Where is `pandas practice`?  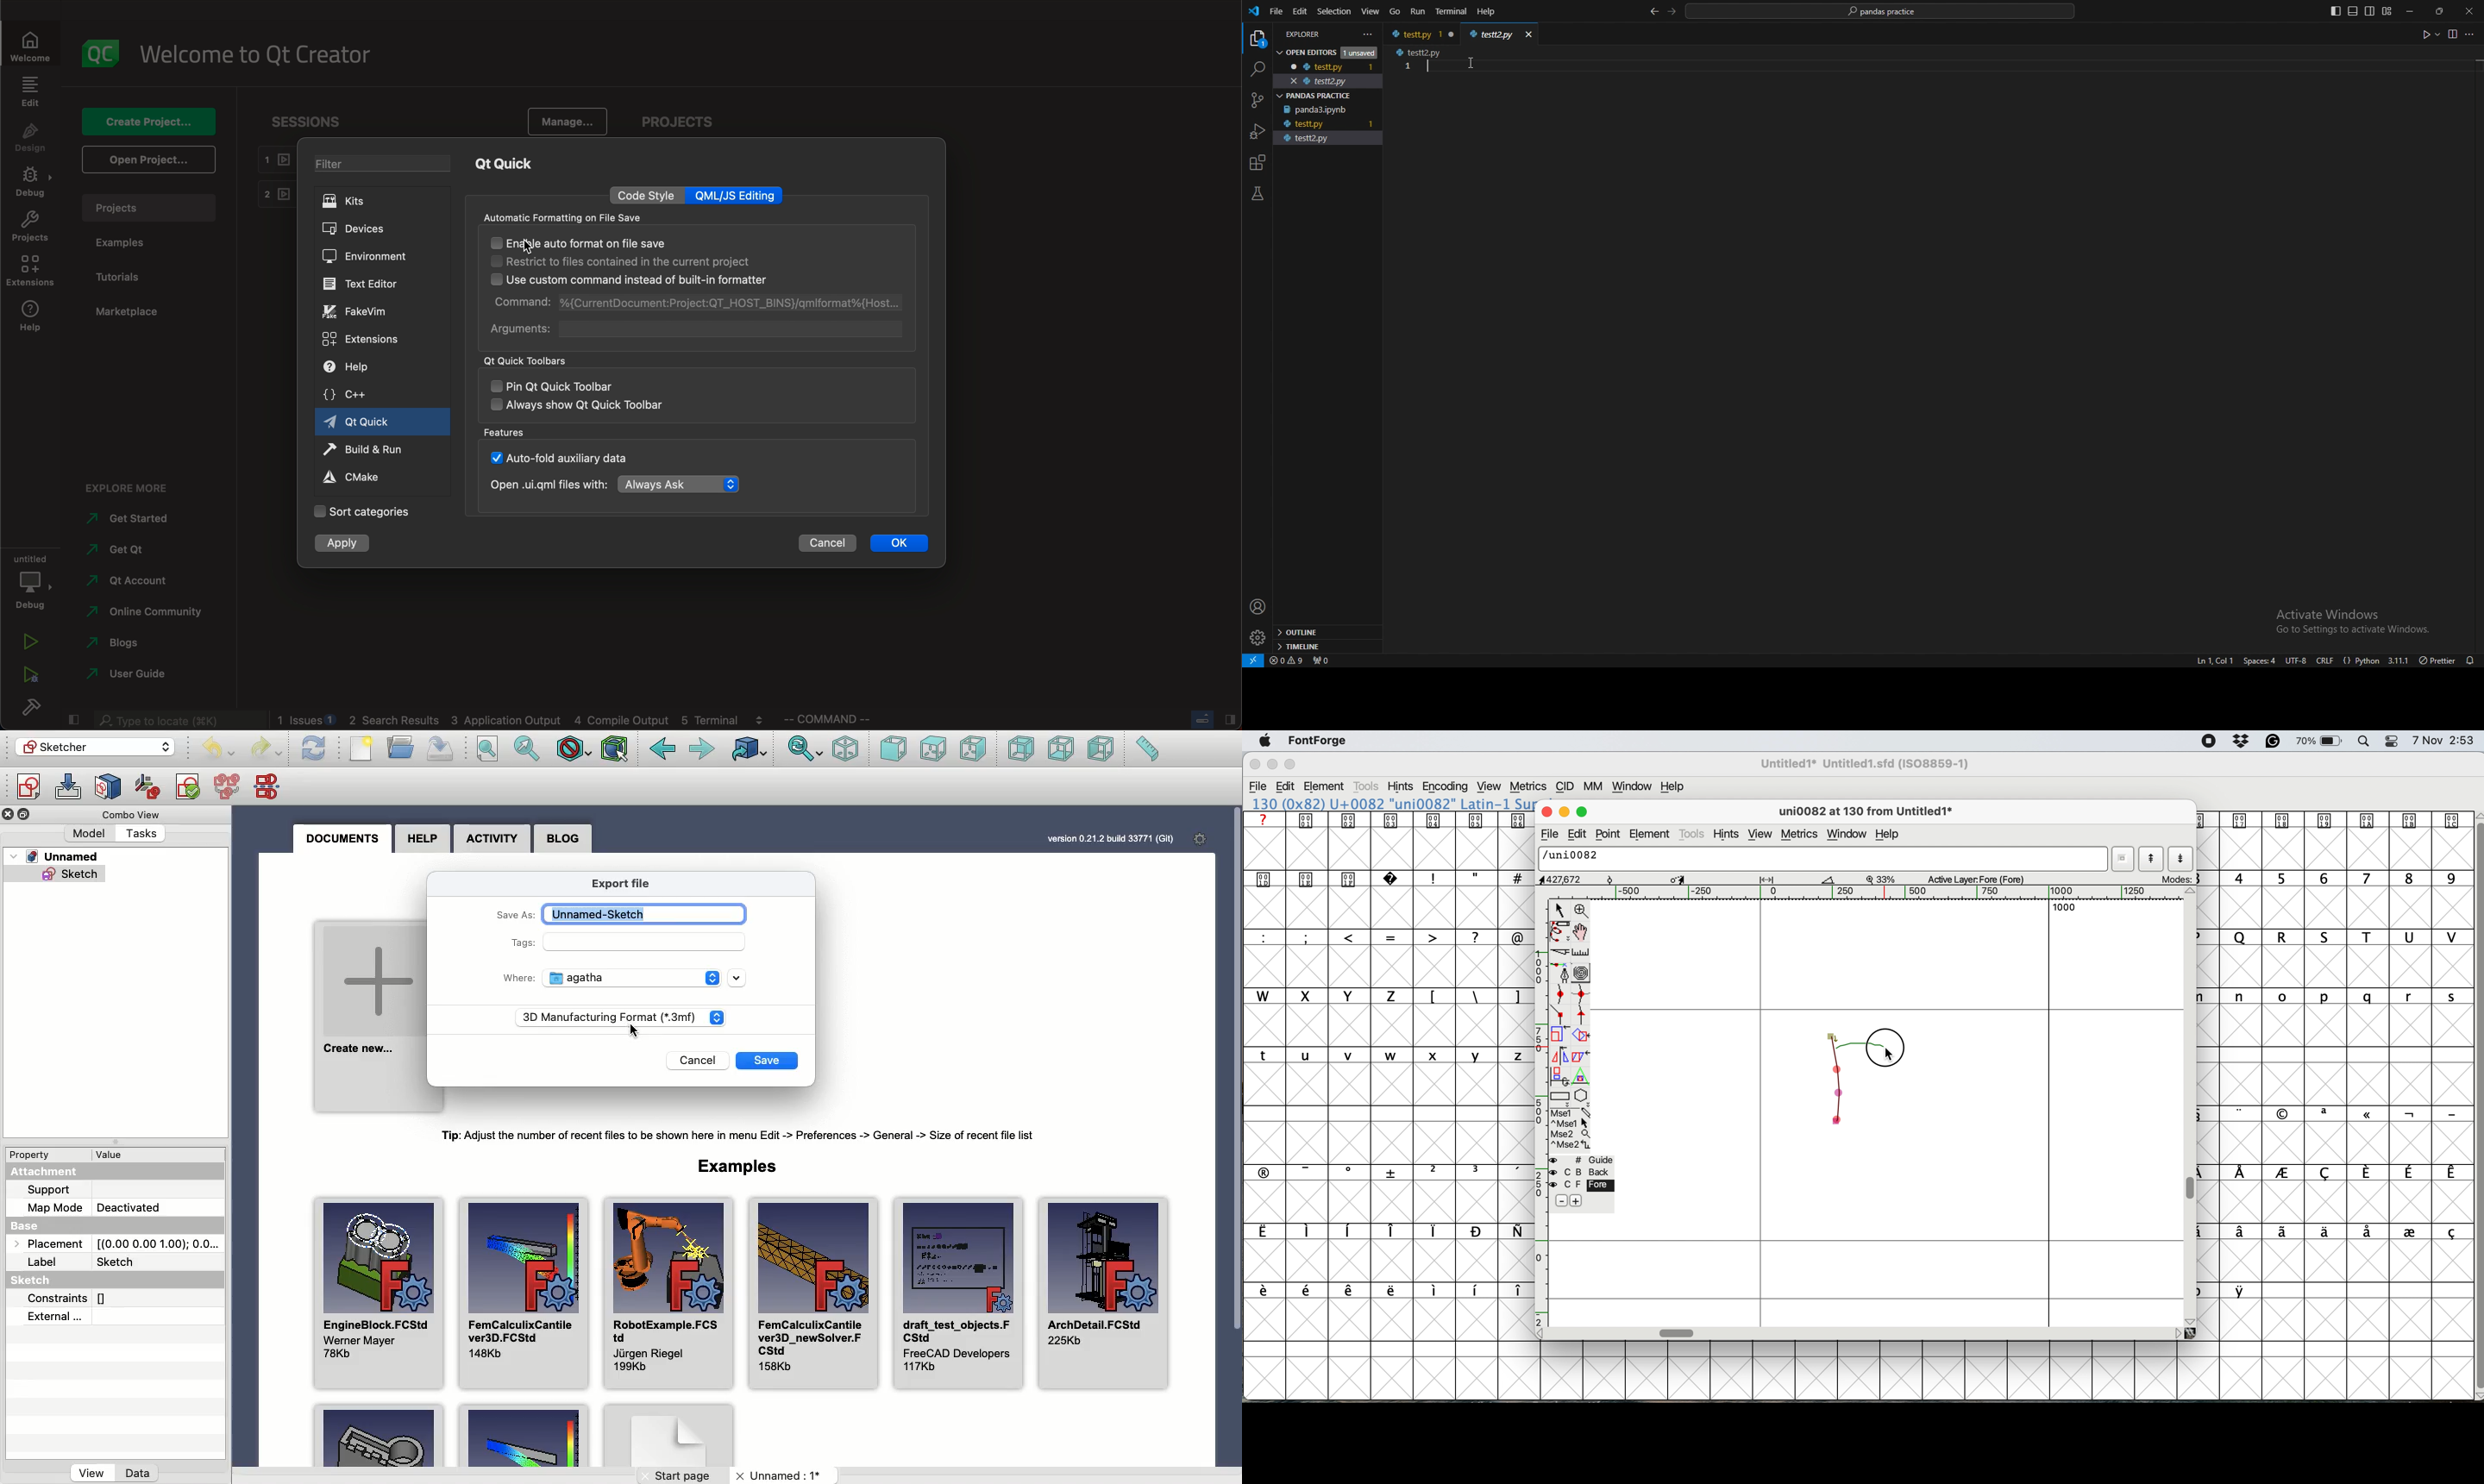
pandas practice is located at coordinates (1329, 95).